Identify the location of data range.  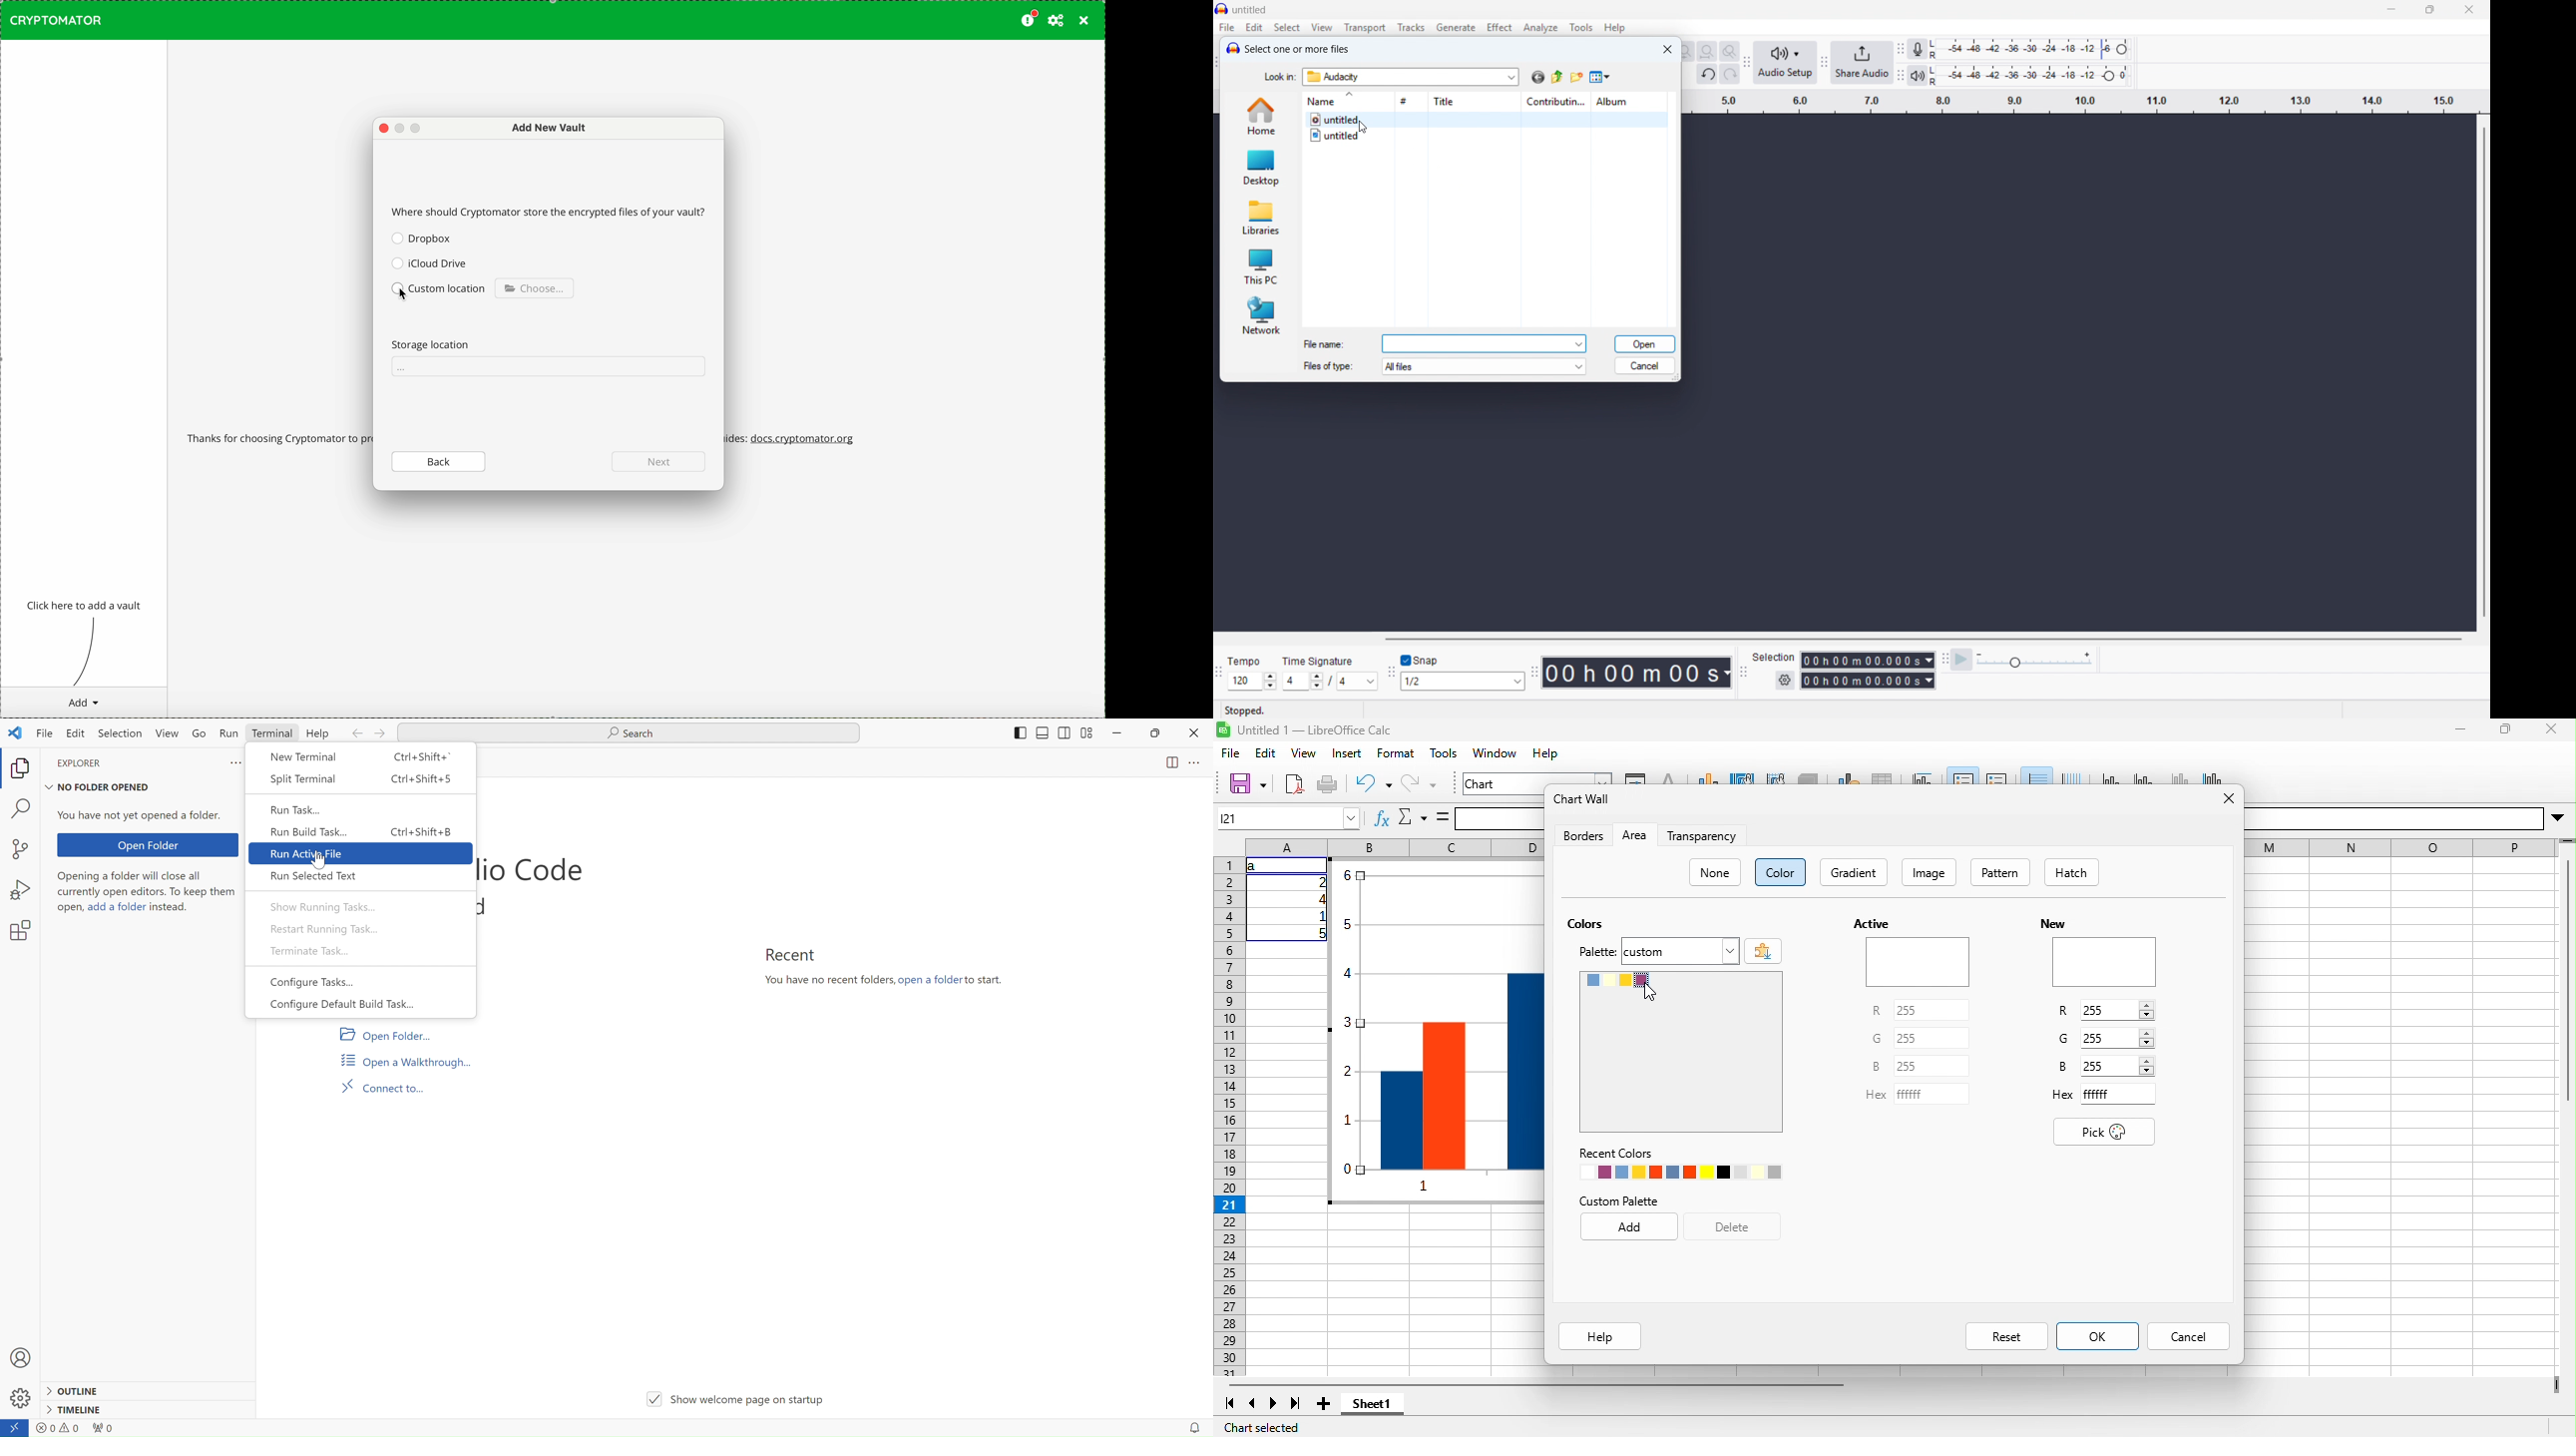
(1848, 777).